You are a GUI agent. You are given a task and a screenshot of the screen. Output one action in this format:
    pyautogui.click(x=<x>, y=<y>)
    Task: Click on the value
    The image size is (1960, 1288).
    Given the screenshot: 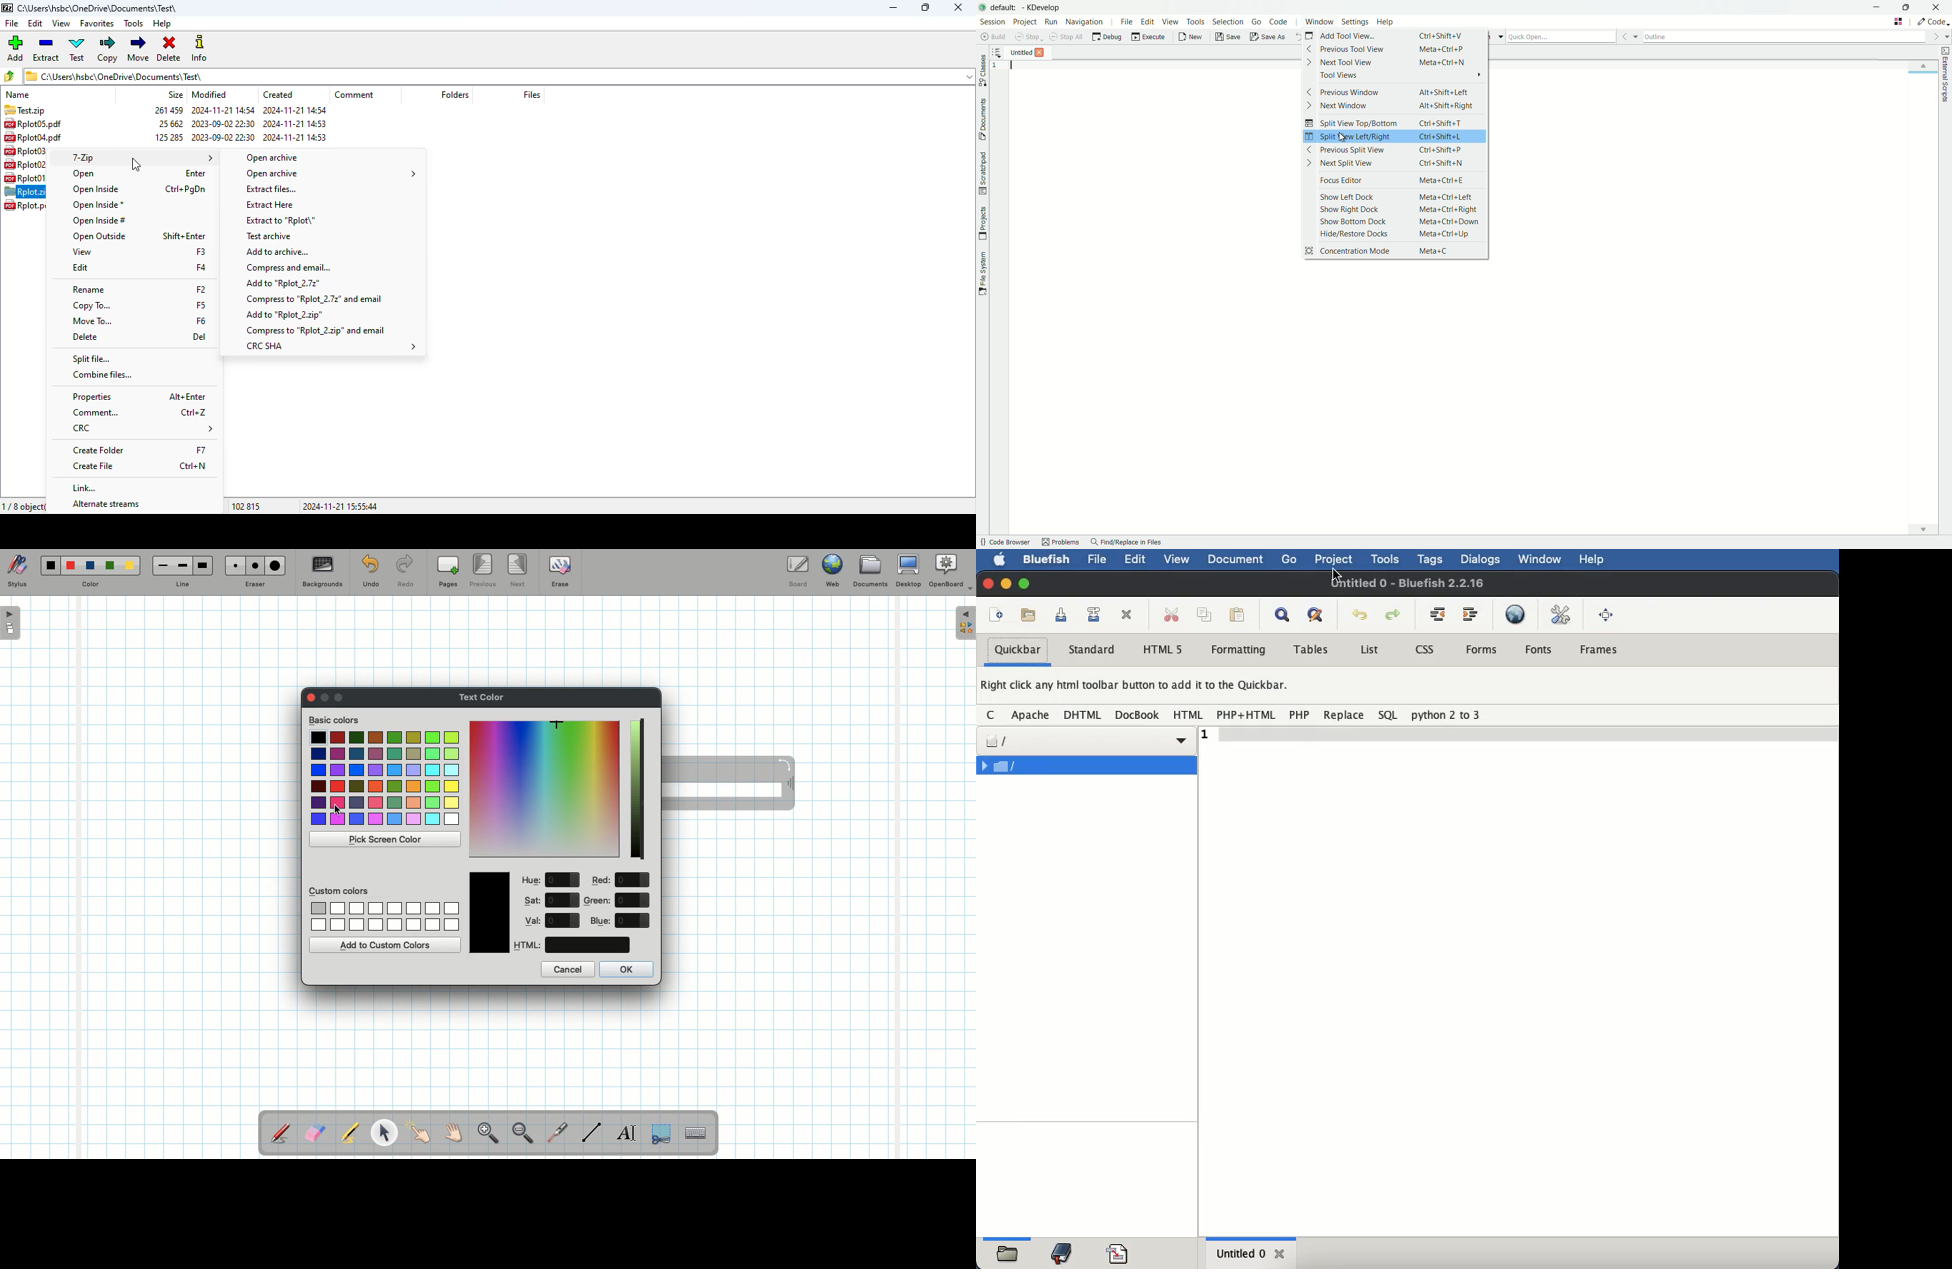 What is the action you would take?
    pyautogui.click(x=563, y=920)
    